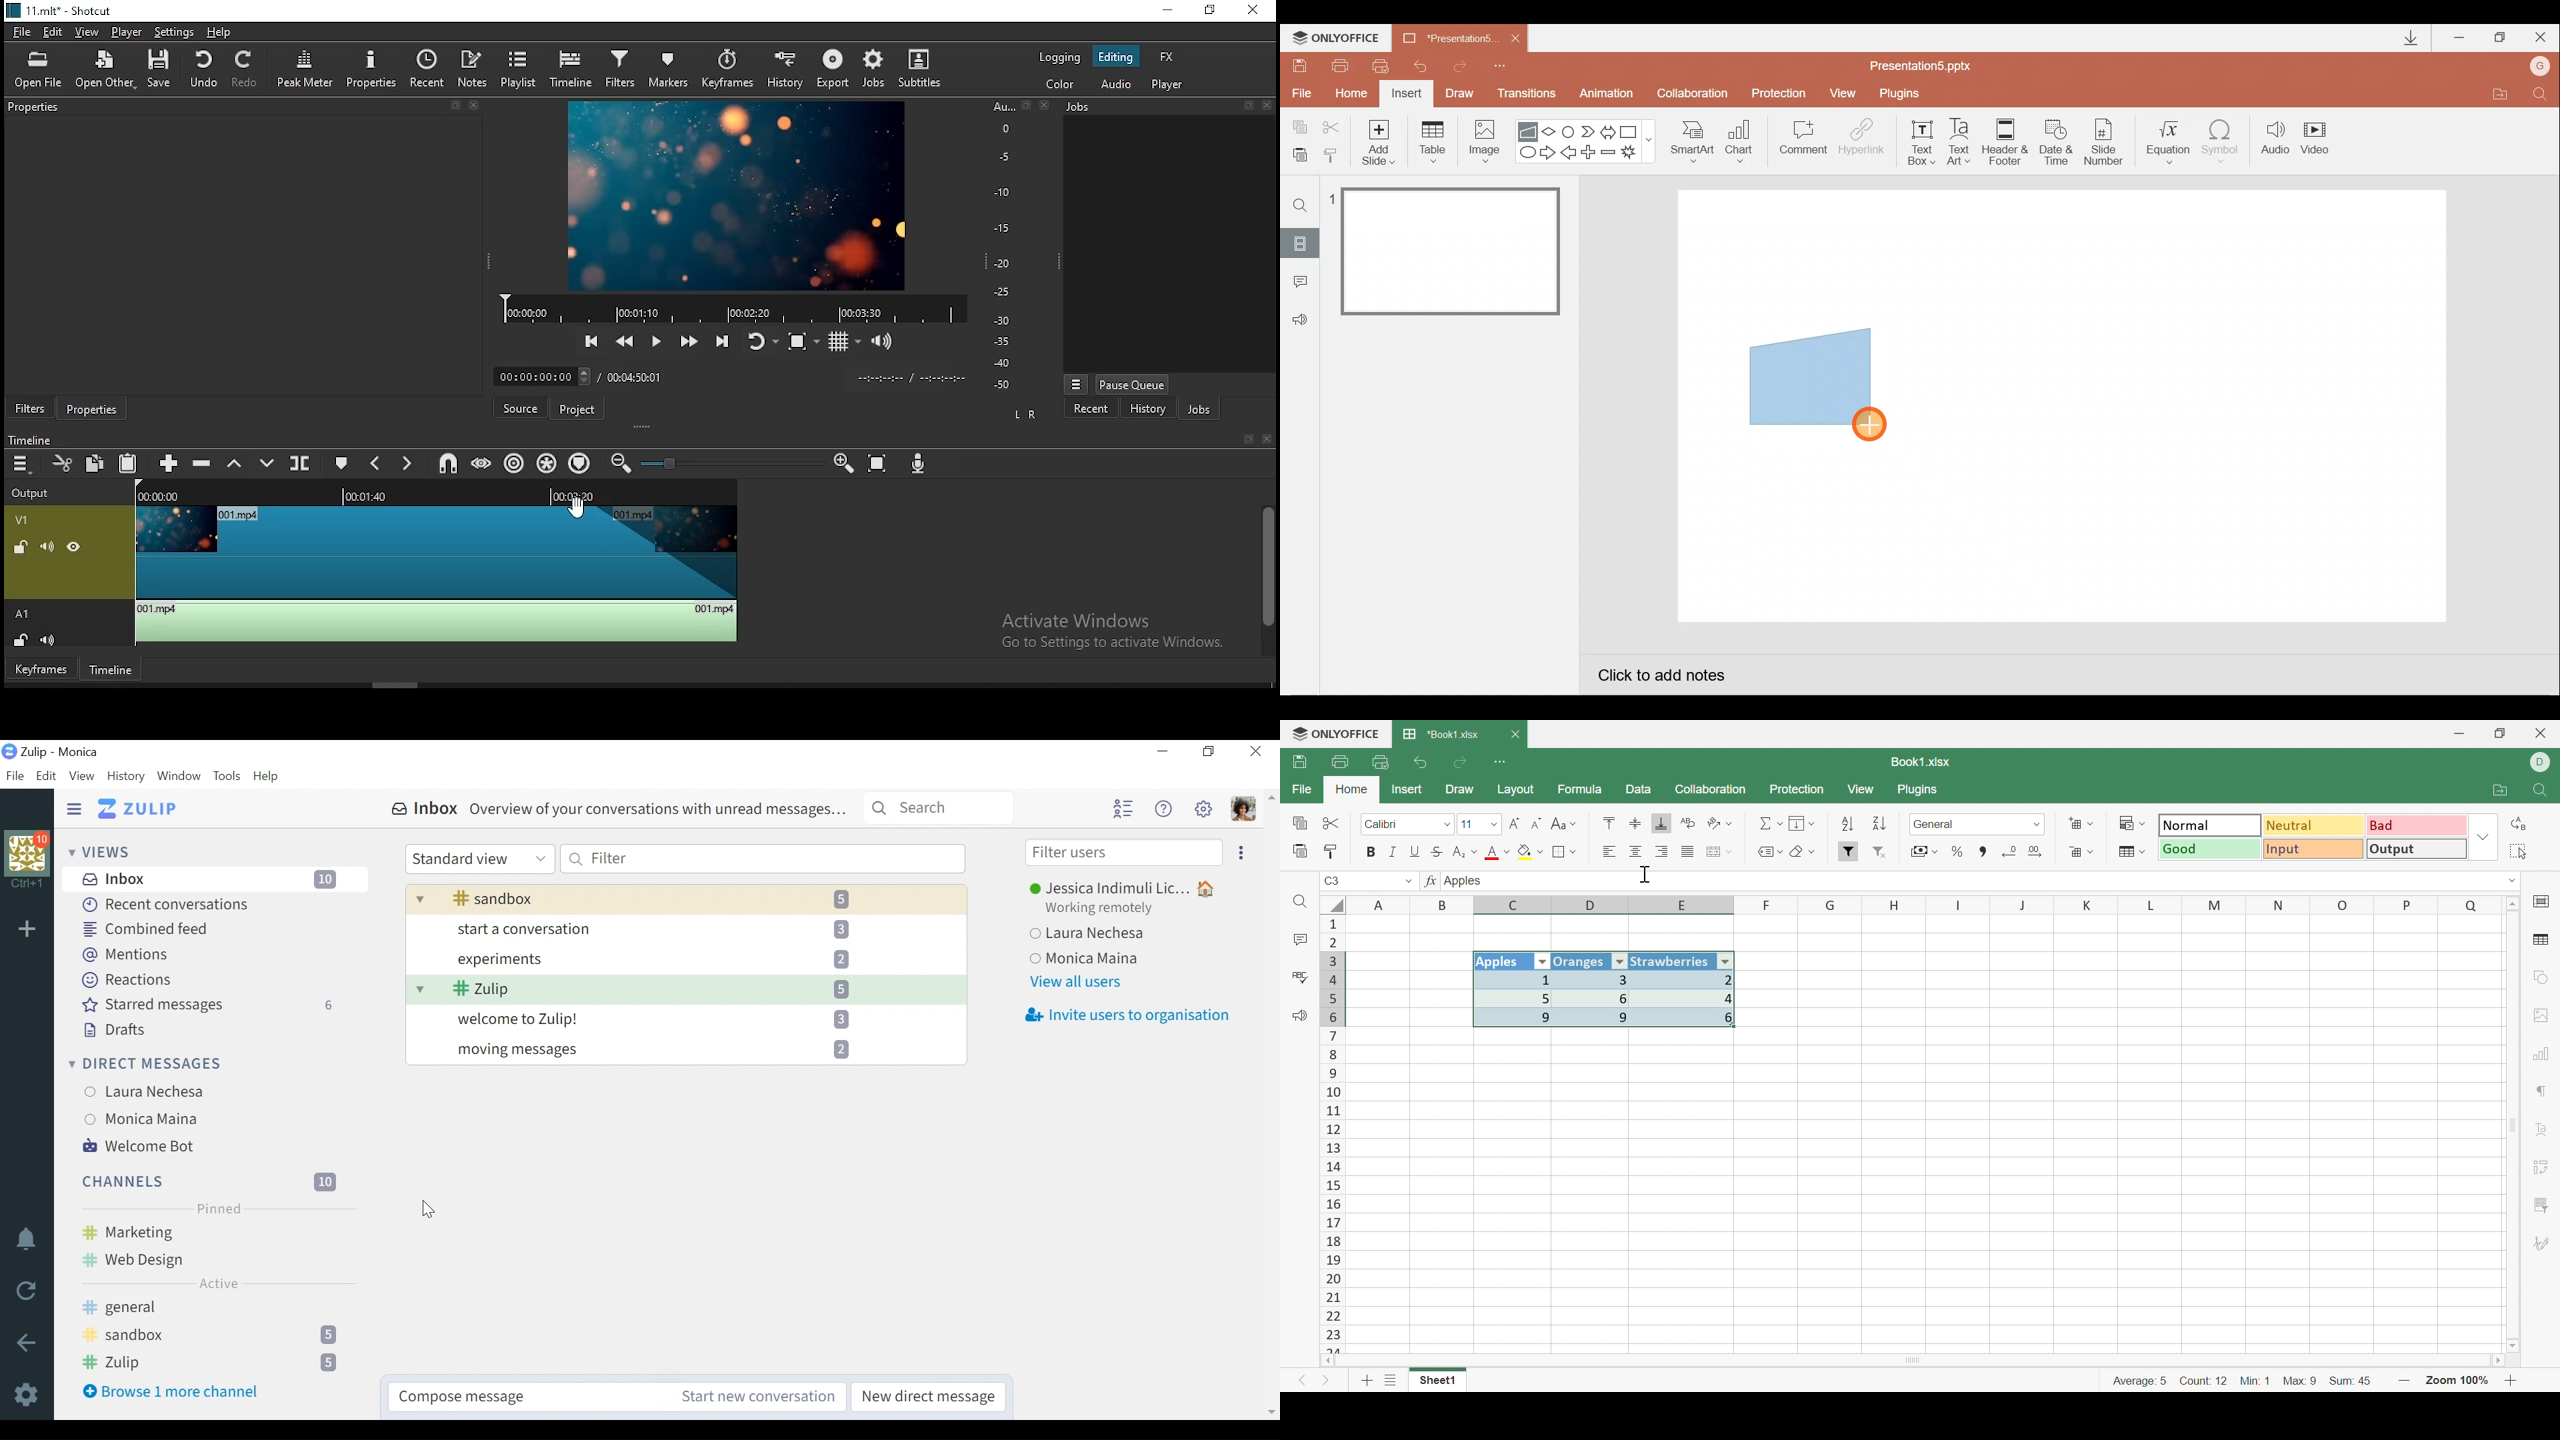 The image size is (2576, 1456). I want to click on G, so click(1831, 905).